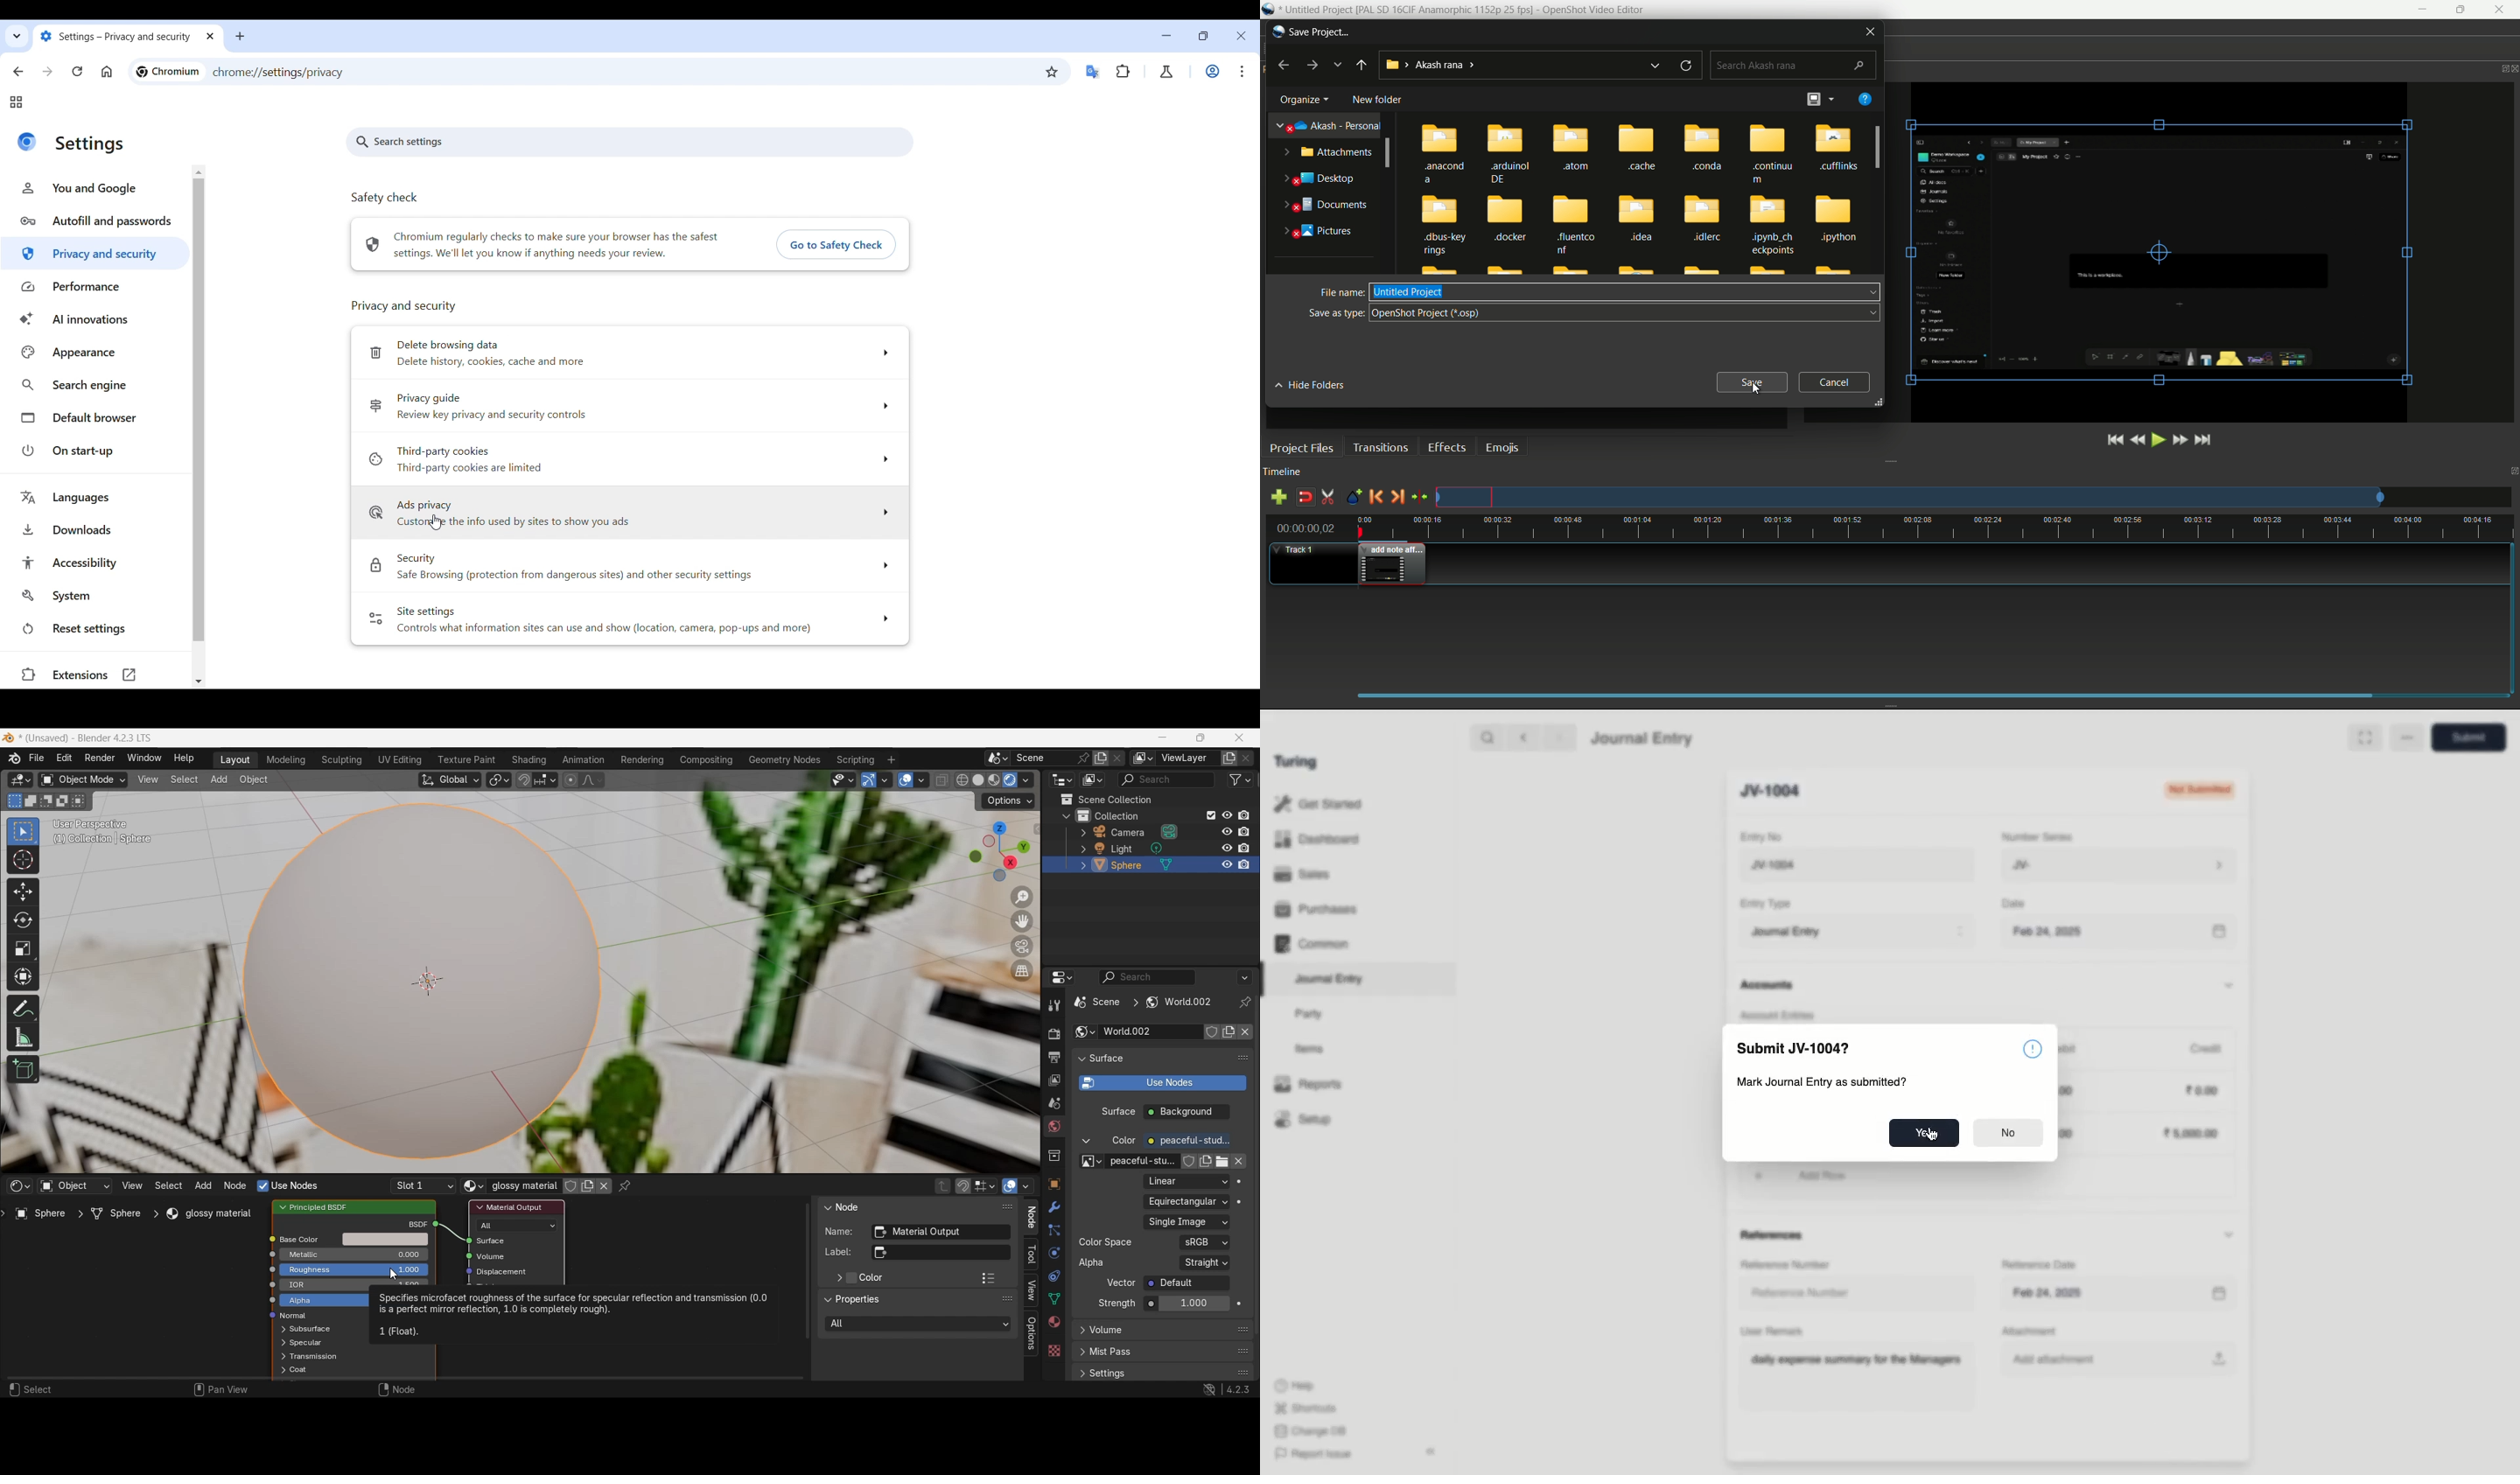 The height and width of the screenshot is (1484, 2520). I want to click on Logo and name of current site, so click(168, 72).